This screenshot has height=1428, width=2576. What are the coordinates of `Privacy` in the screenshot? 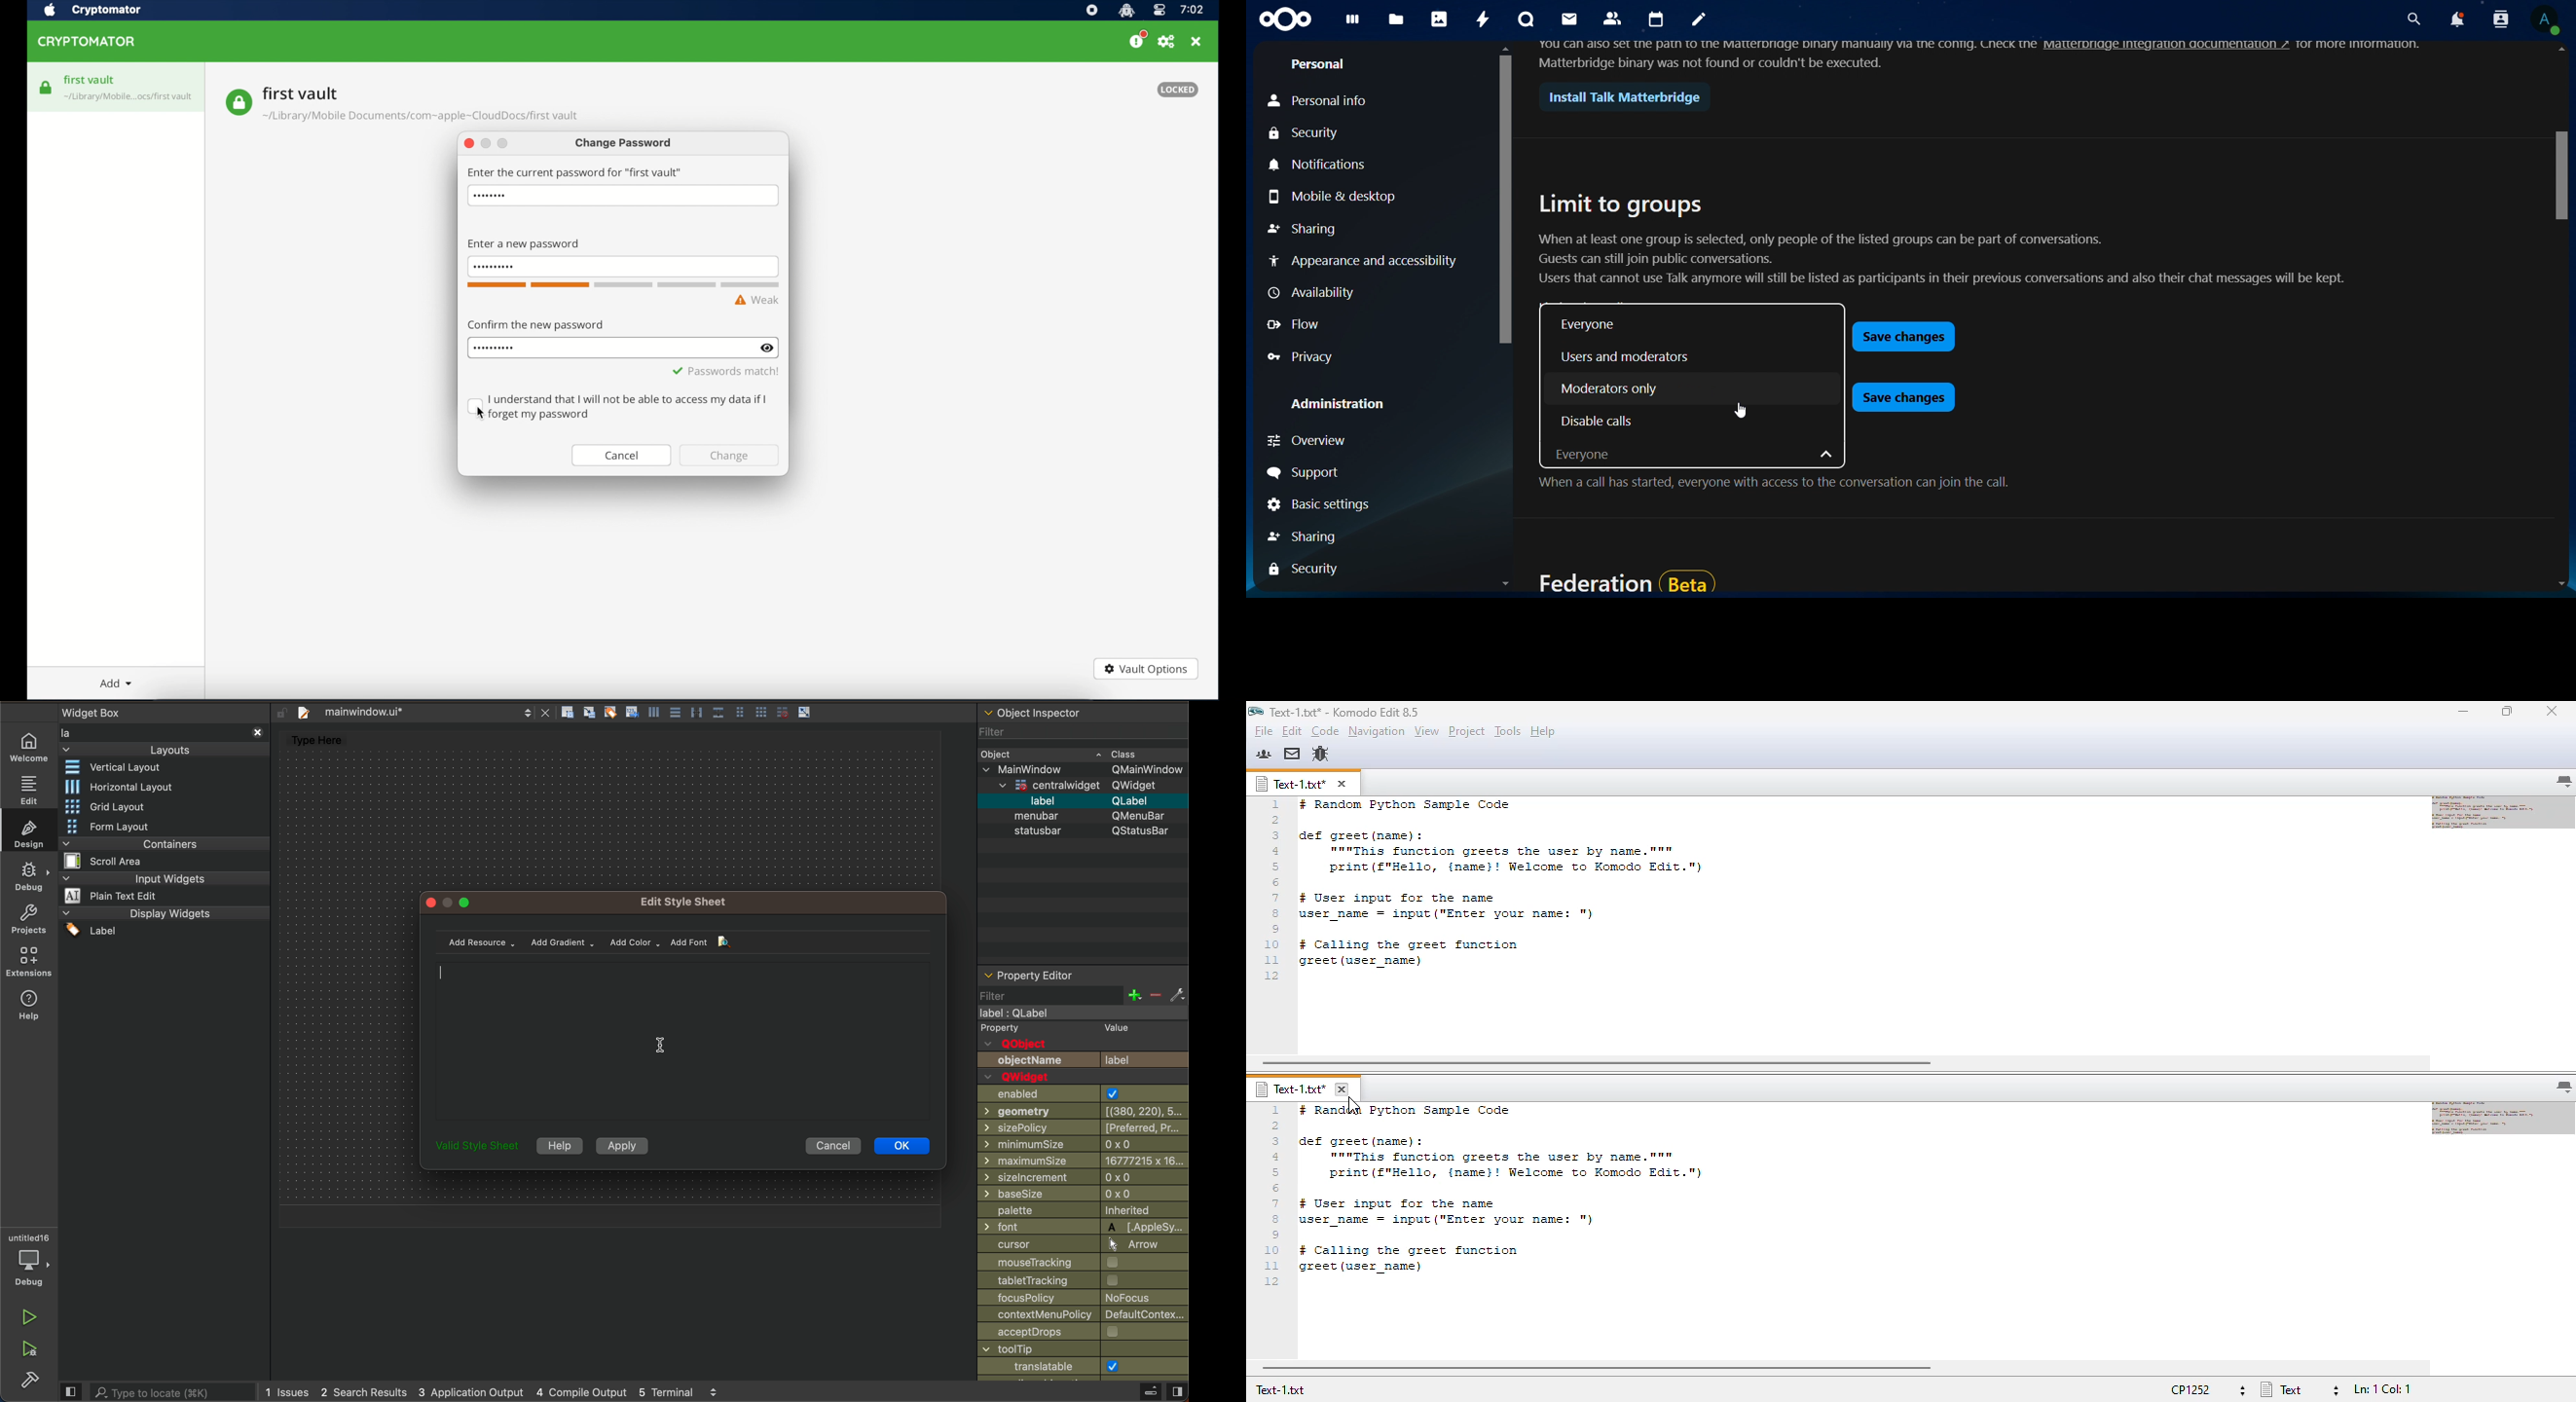 It's located at (1355, 359).